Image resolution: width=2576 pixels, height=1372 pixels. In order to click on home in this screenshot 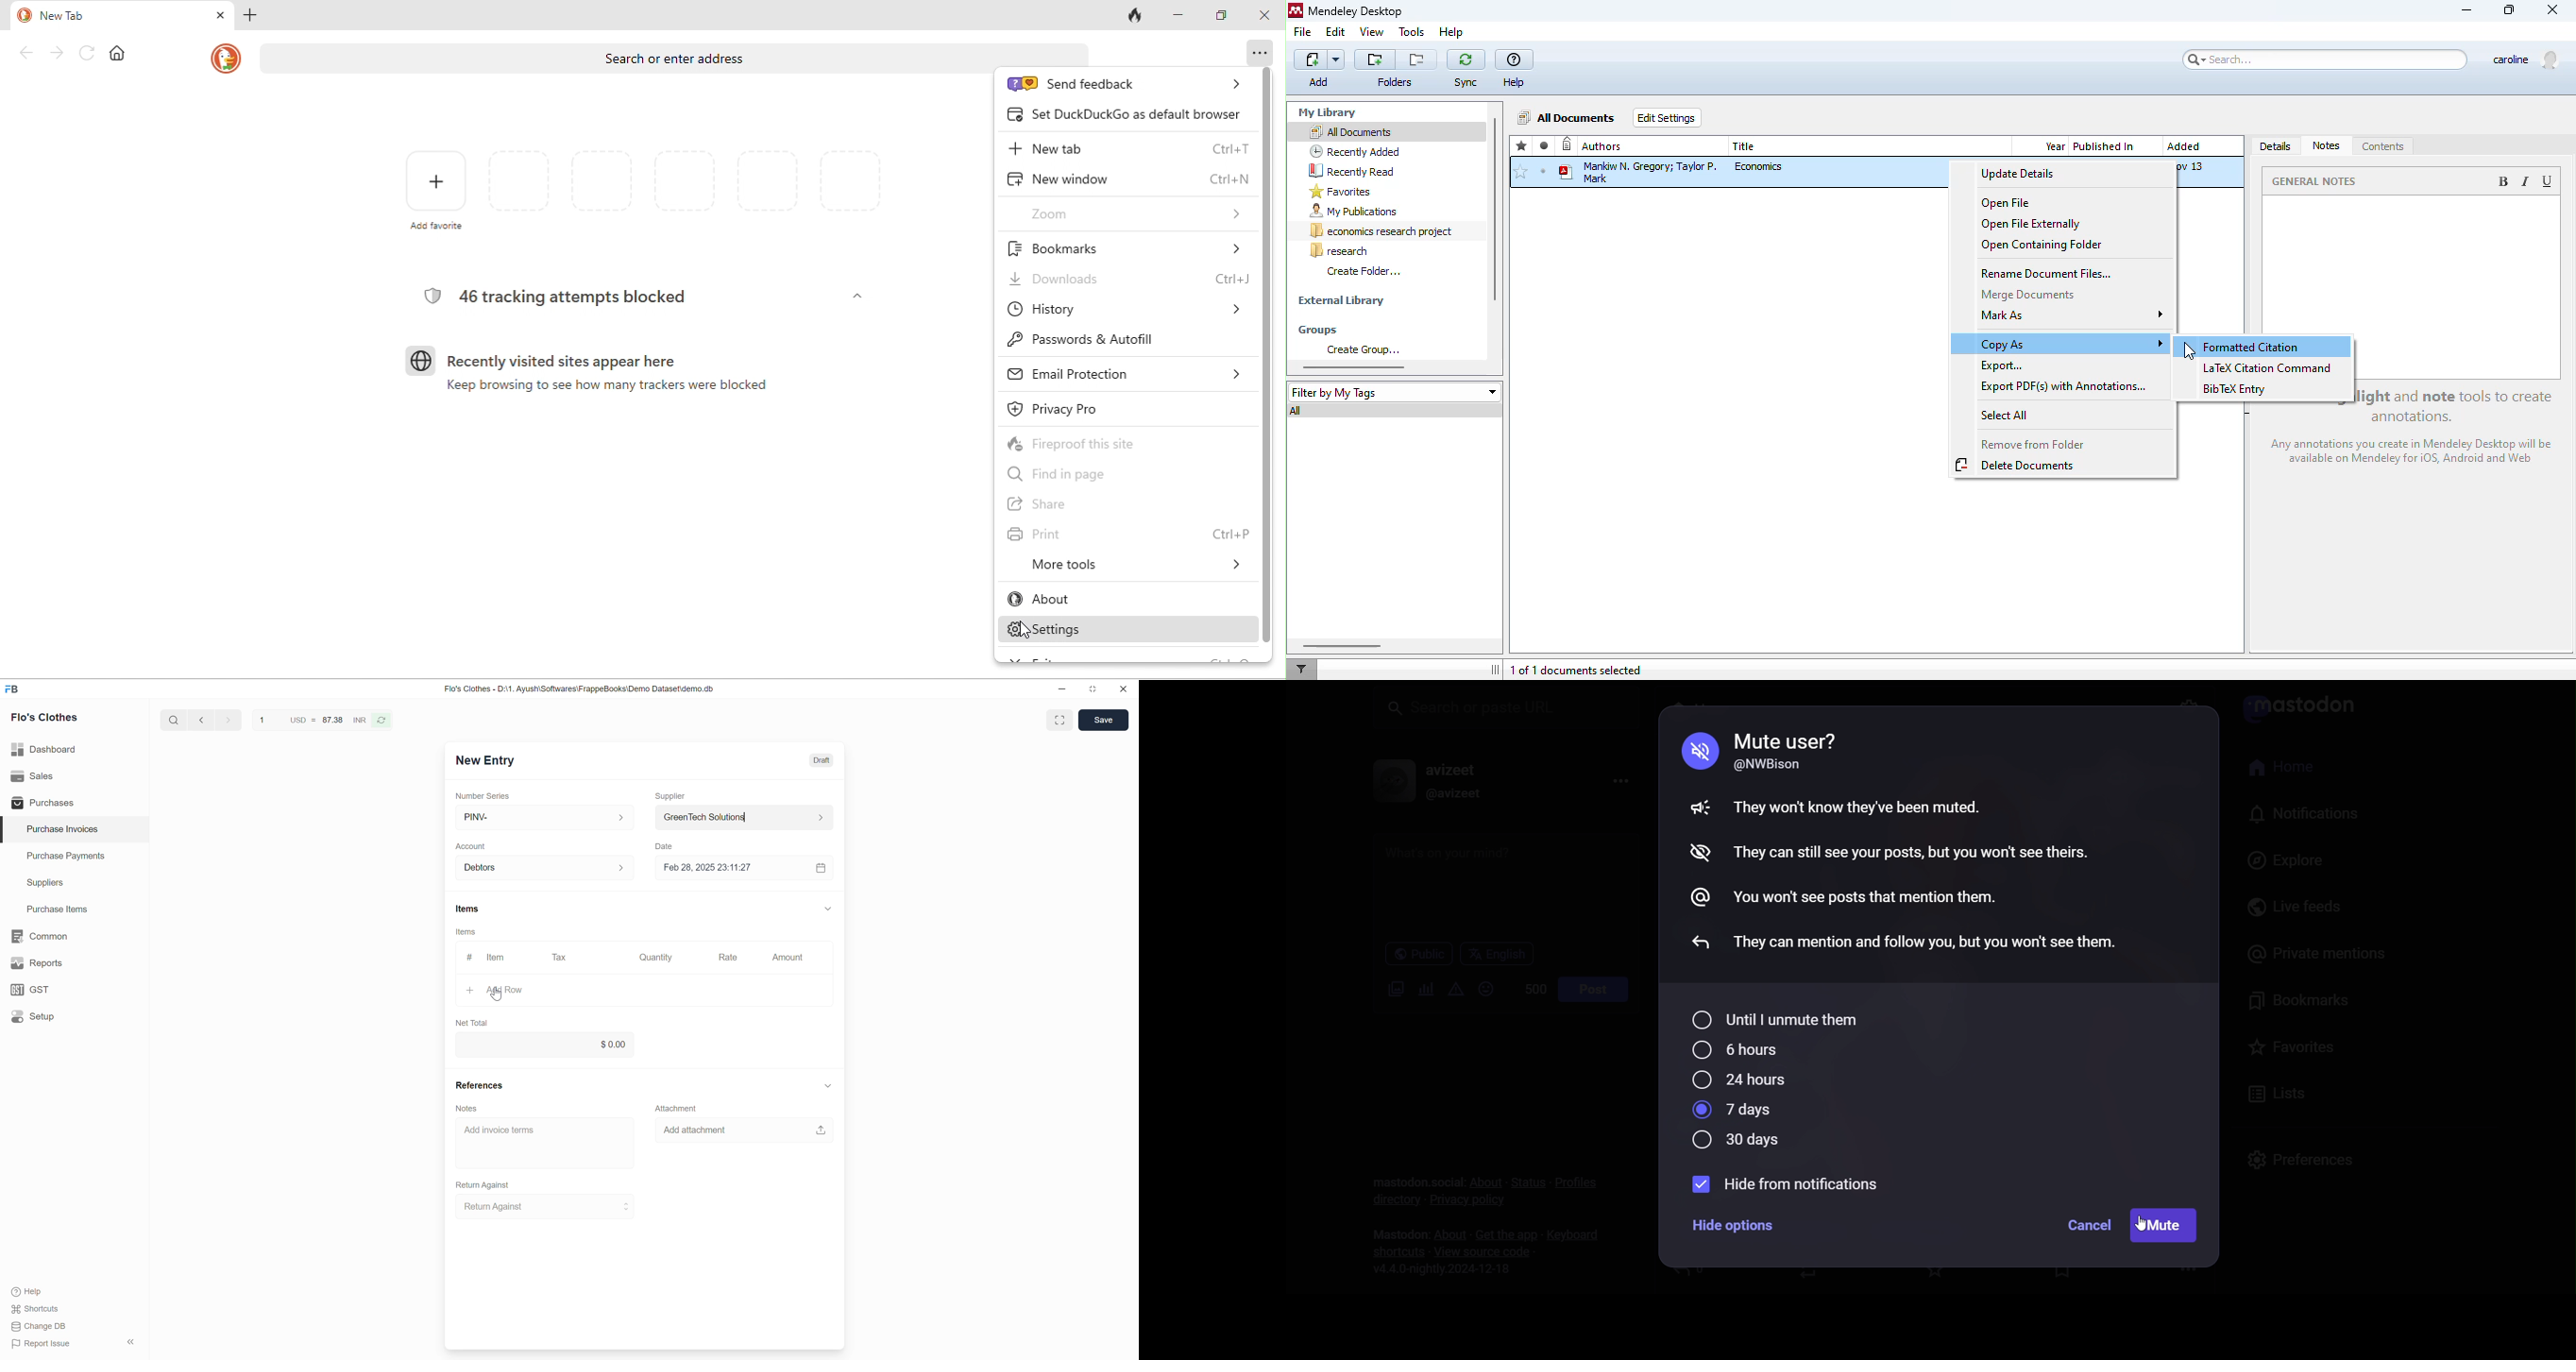, I will do `click(118, 55)`.